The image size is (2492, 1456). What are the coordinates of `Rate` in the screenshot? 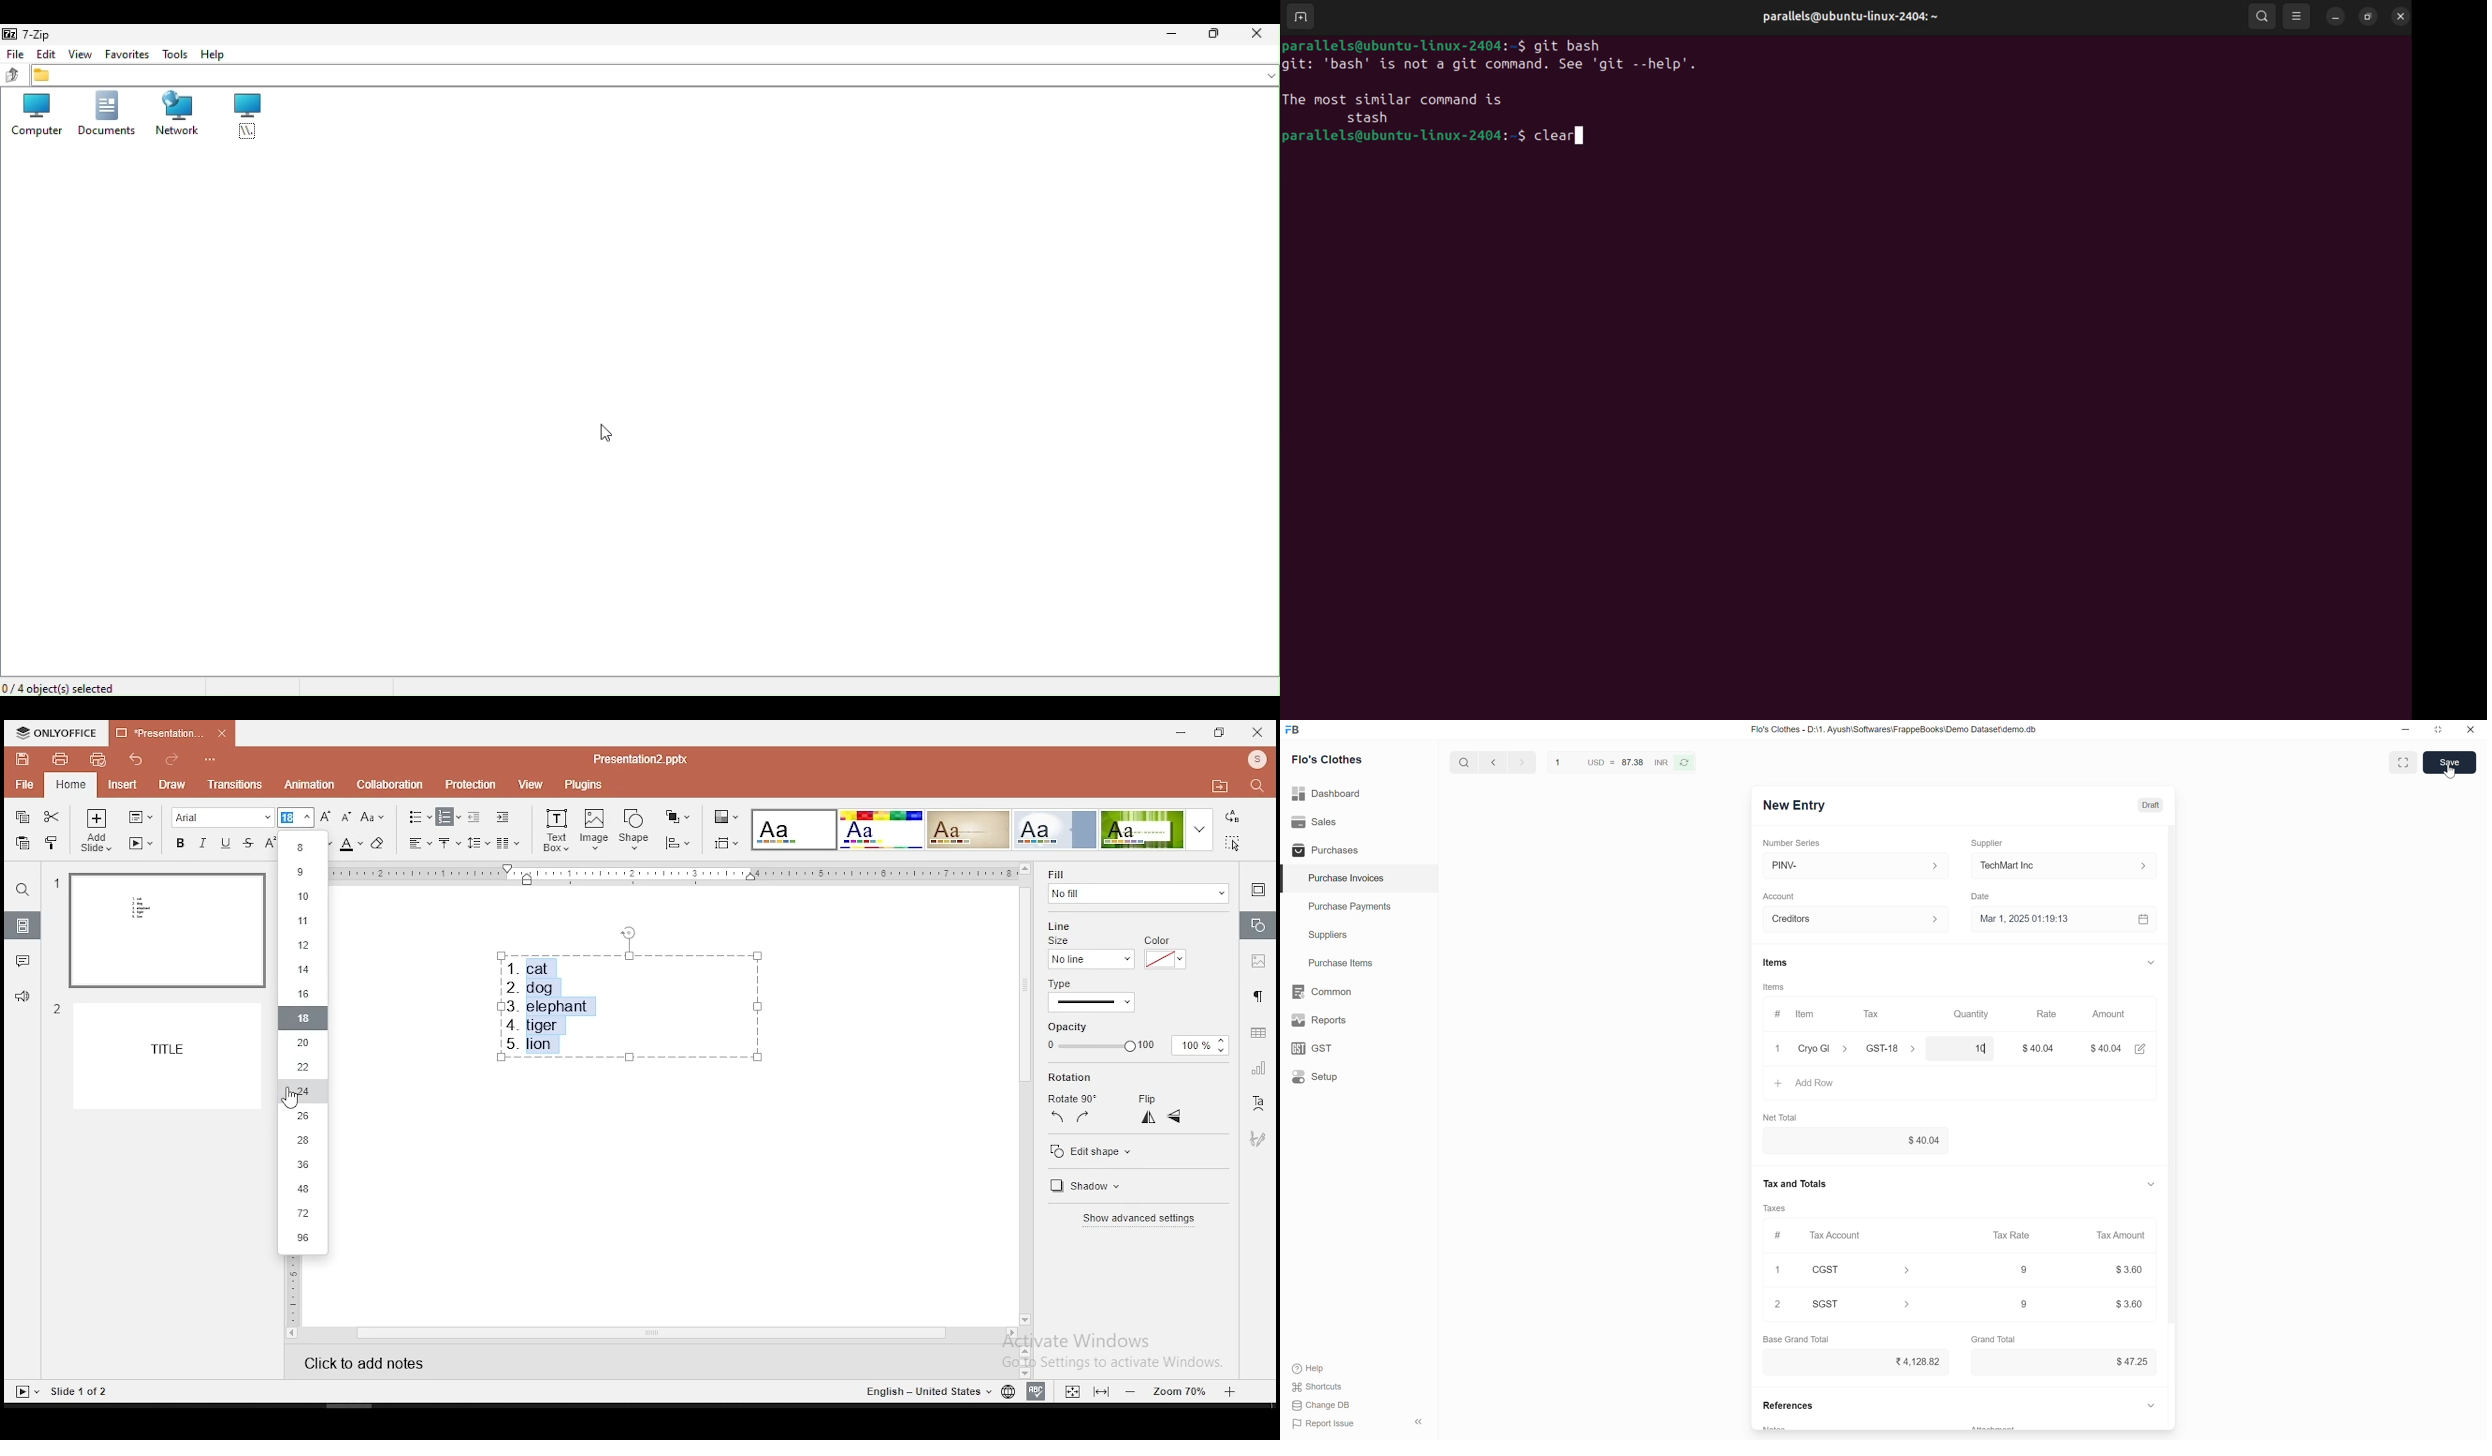 It's located at (2054, 1013).